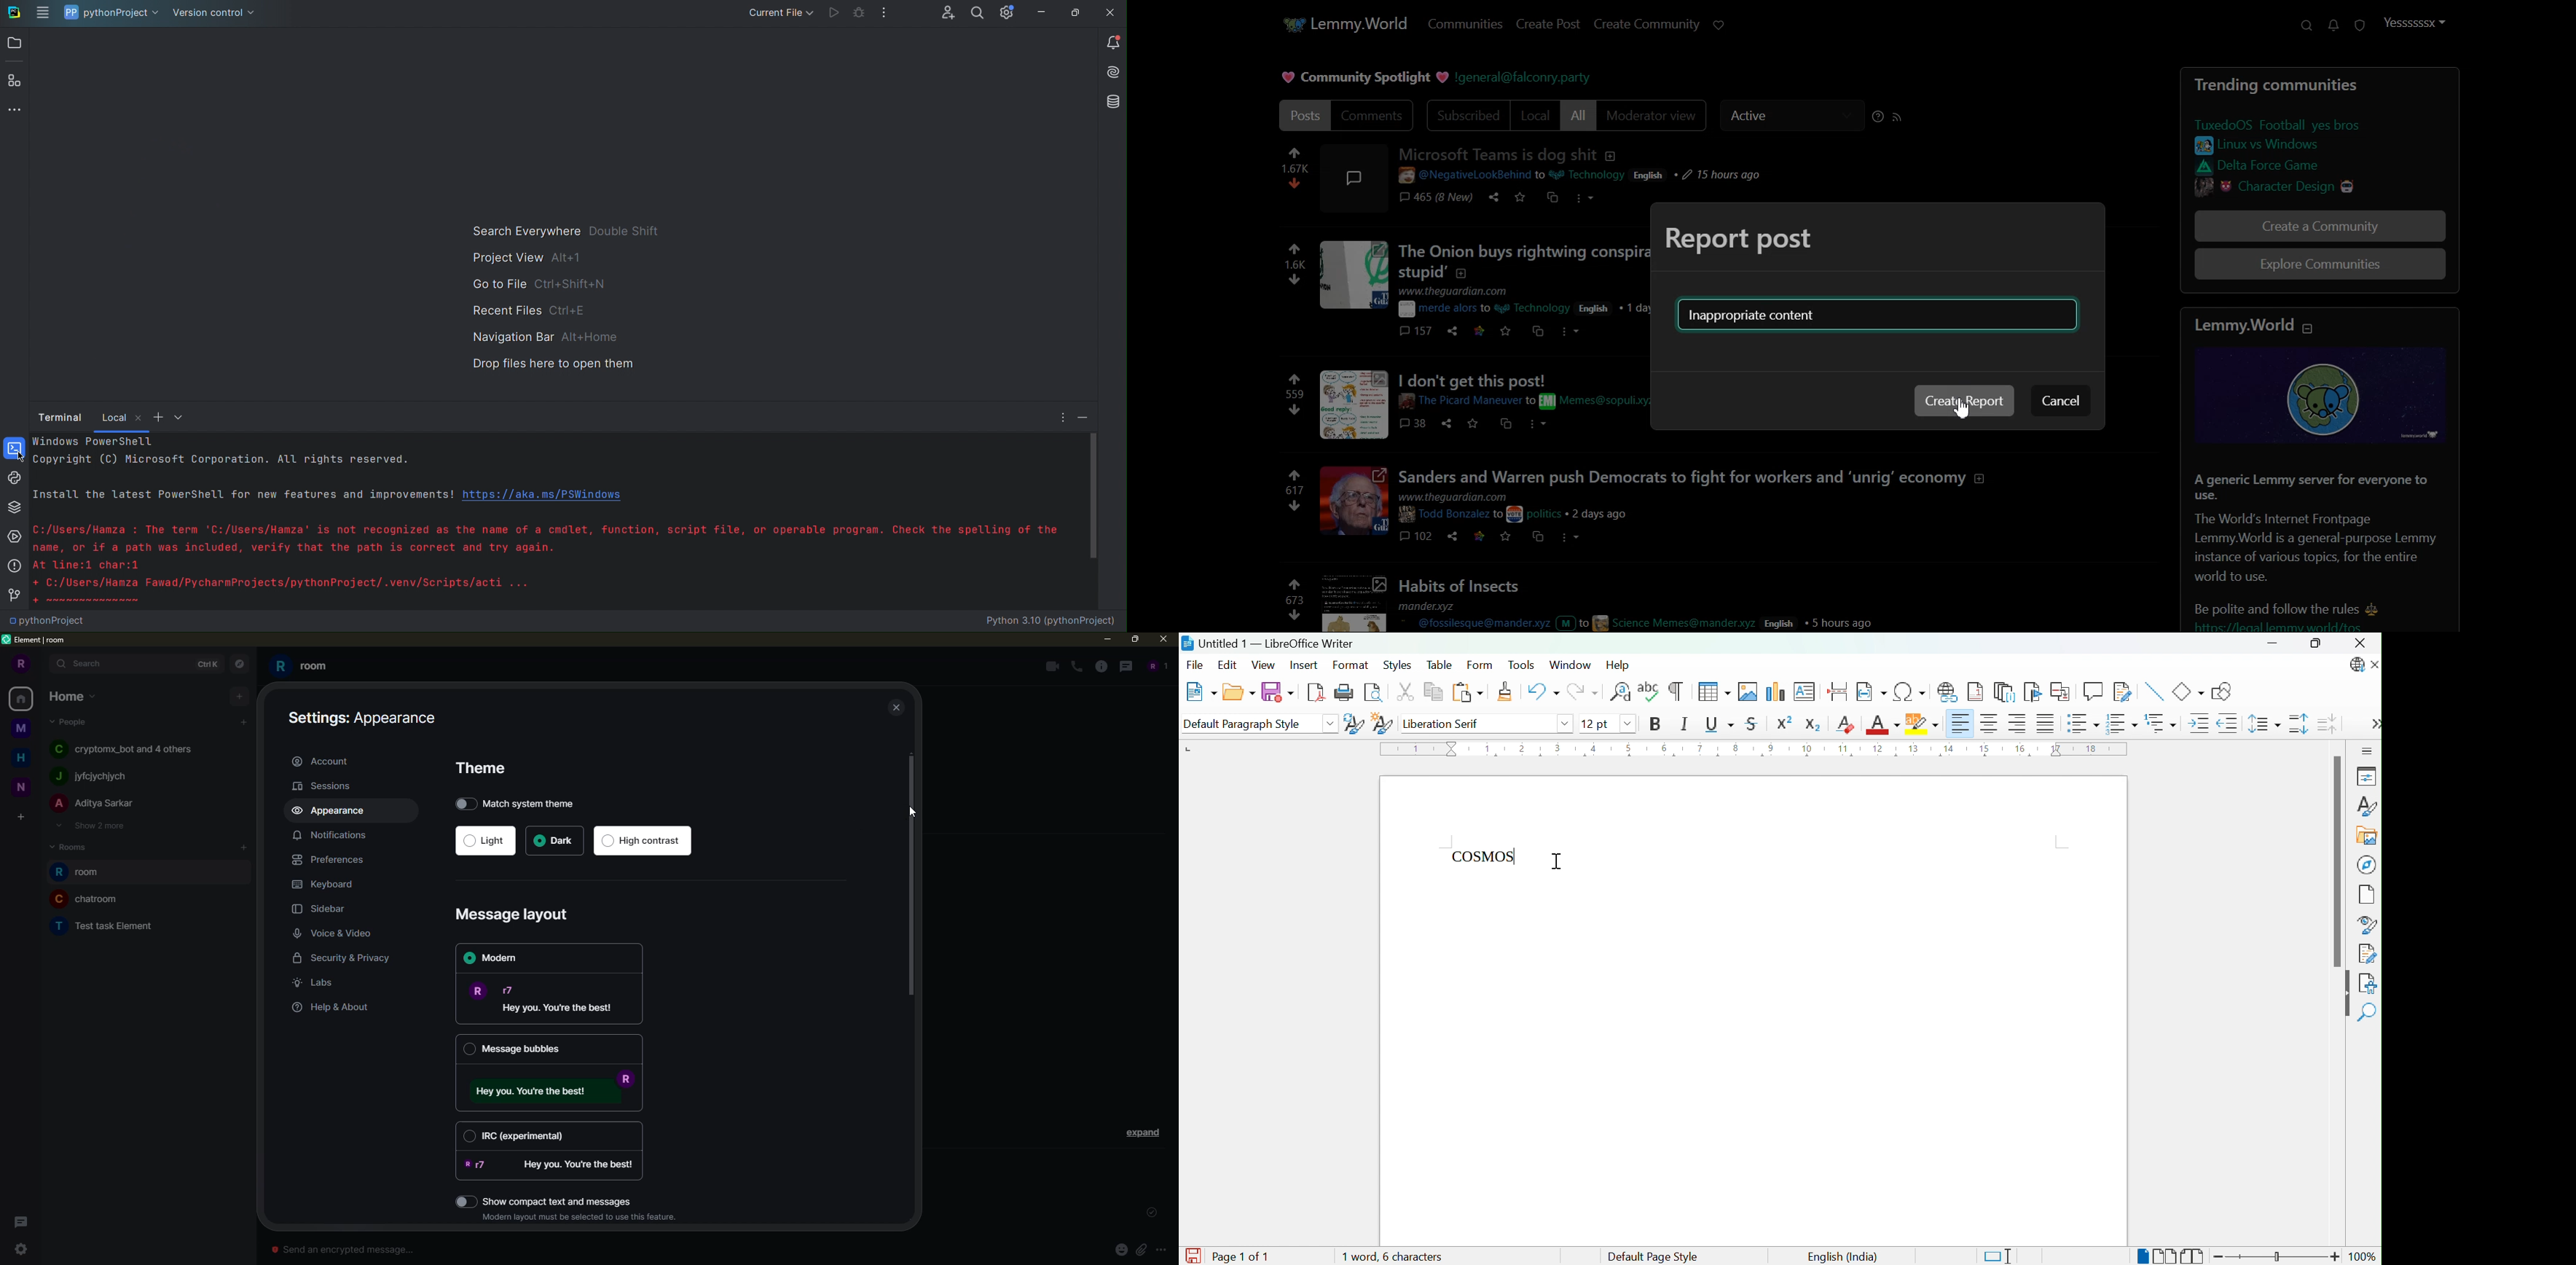  Describe the element at coordinates (1719, 724) in the screenshot. I see `Underline` at that location.